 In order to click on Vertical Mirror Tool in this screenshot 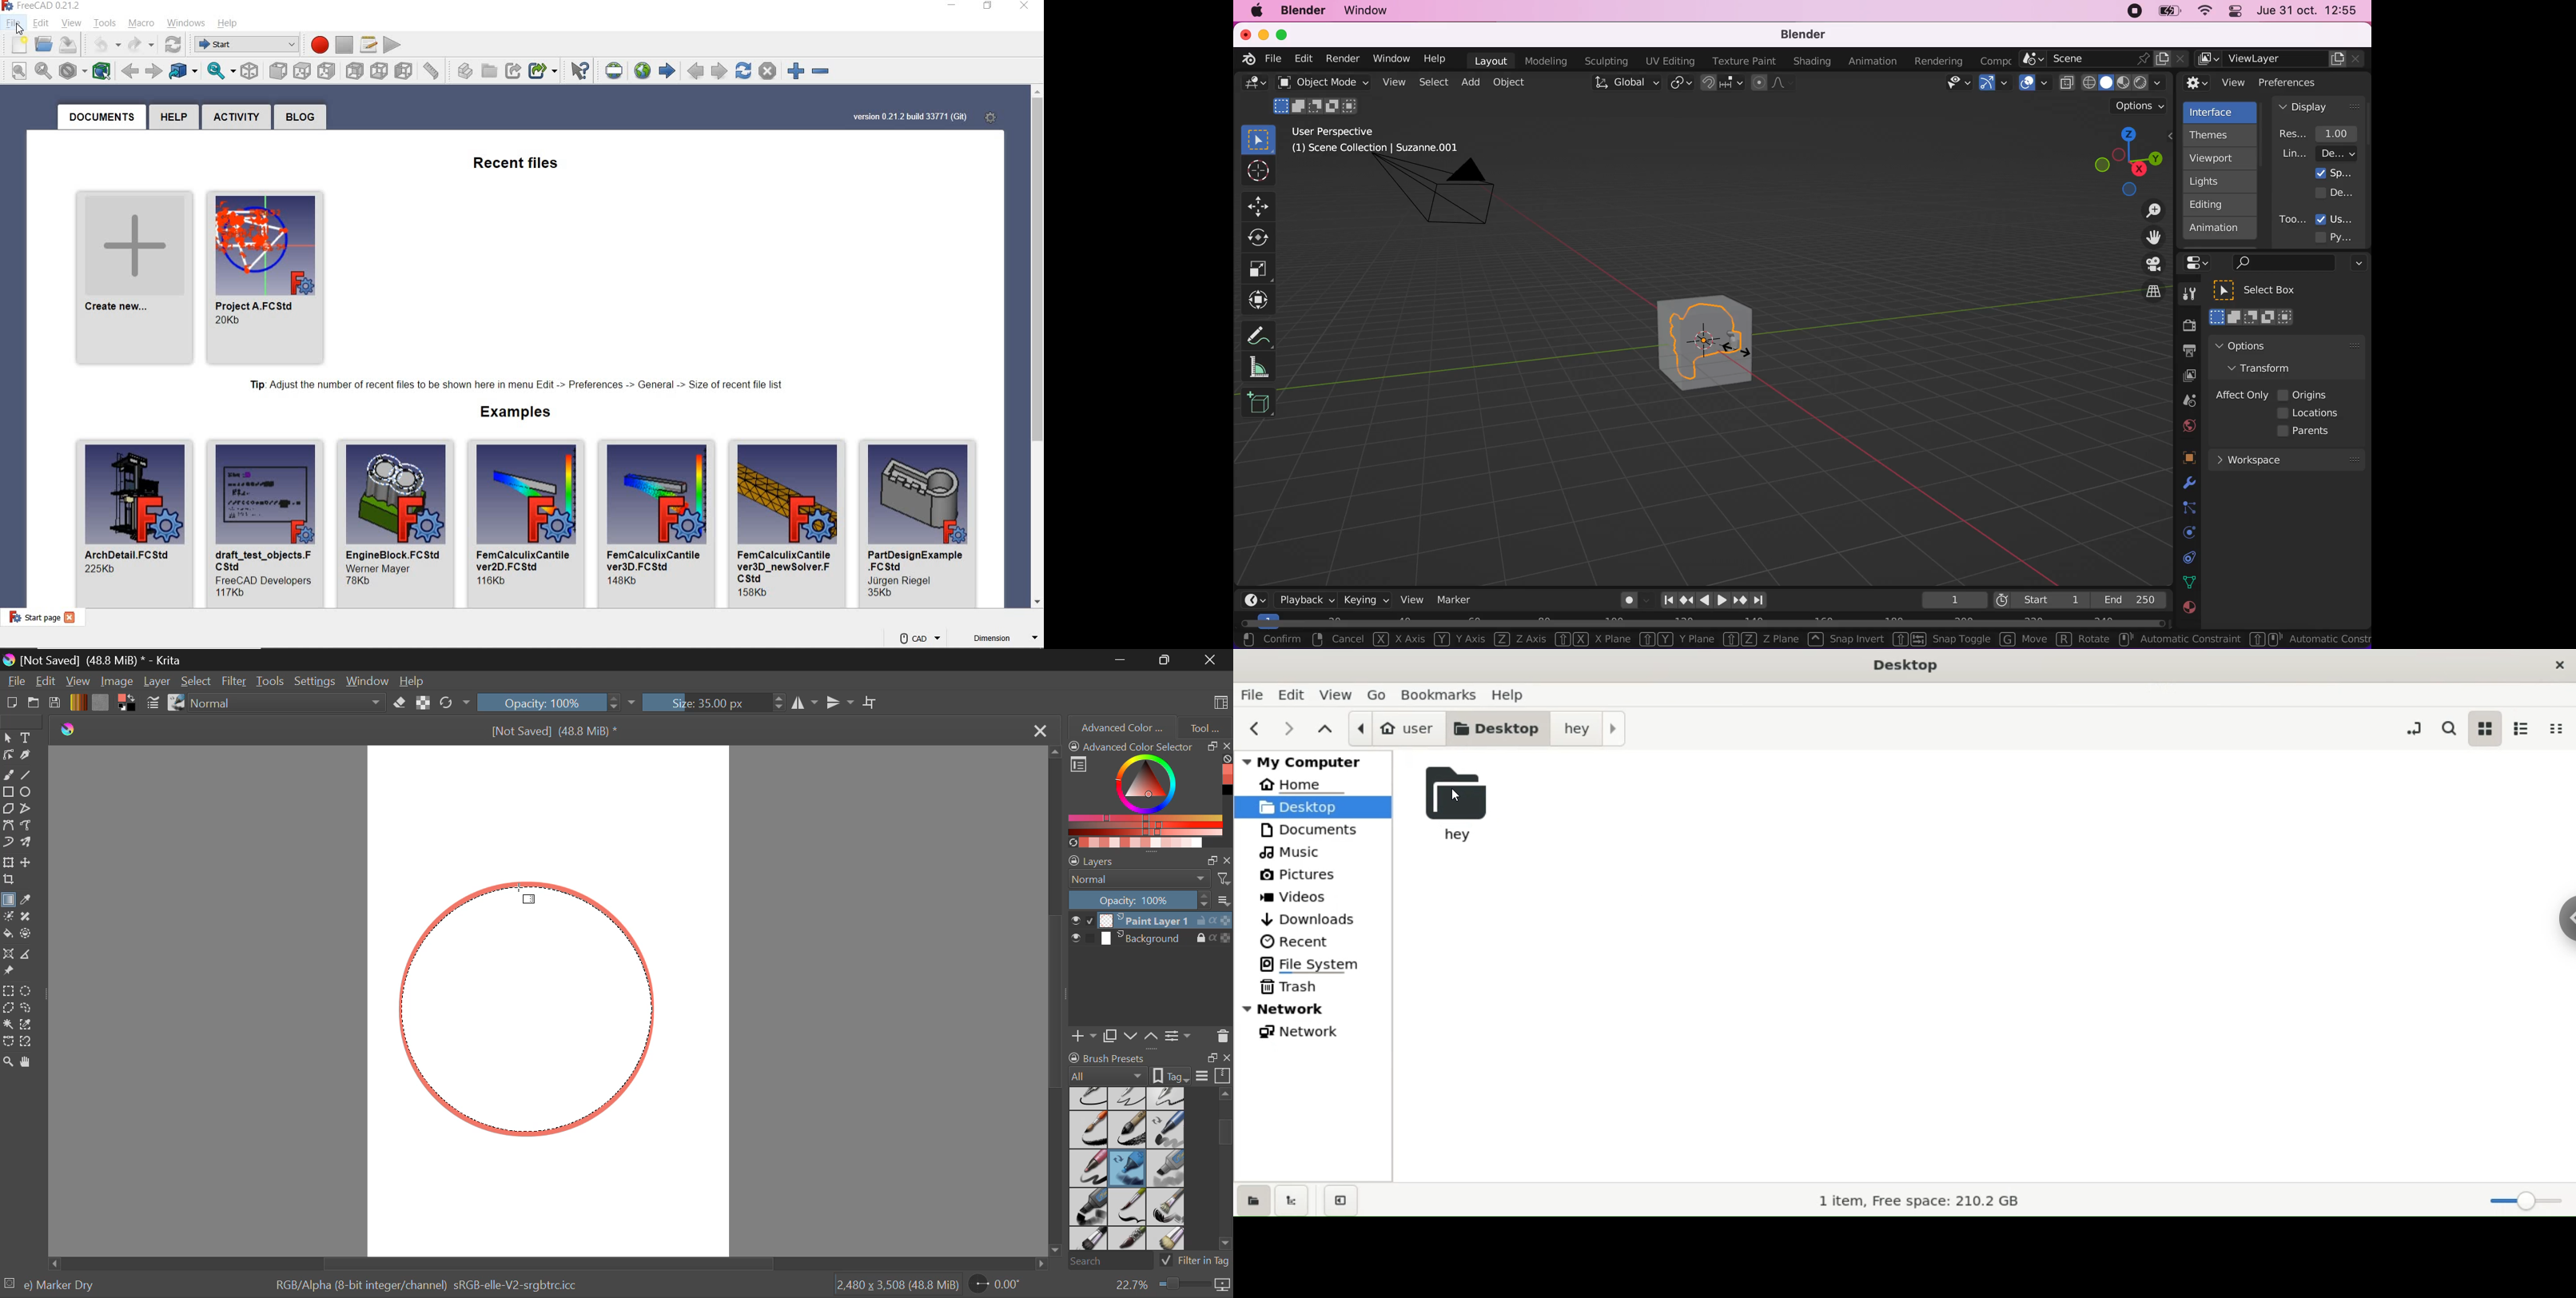, I will do `click(840, 703)`.